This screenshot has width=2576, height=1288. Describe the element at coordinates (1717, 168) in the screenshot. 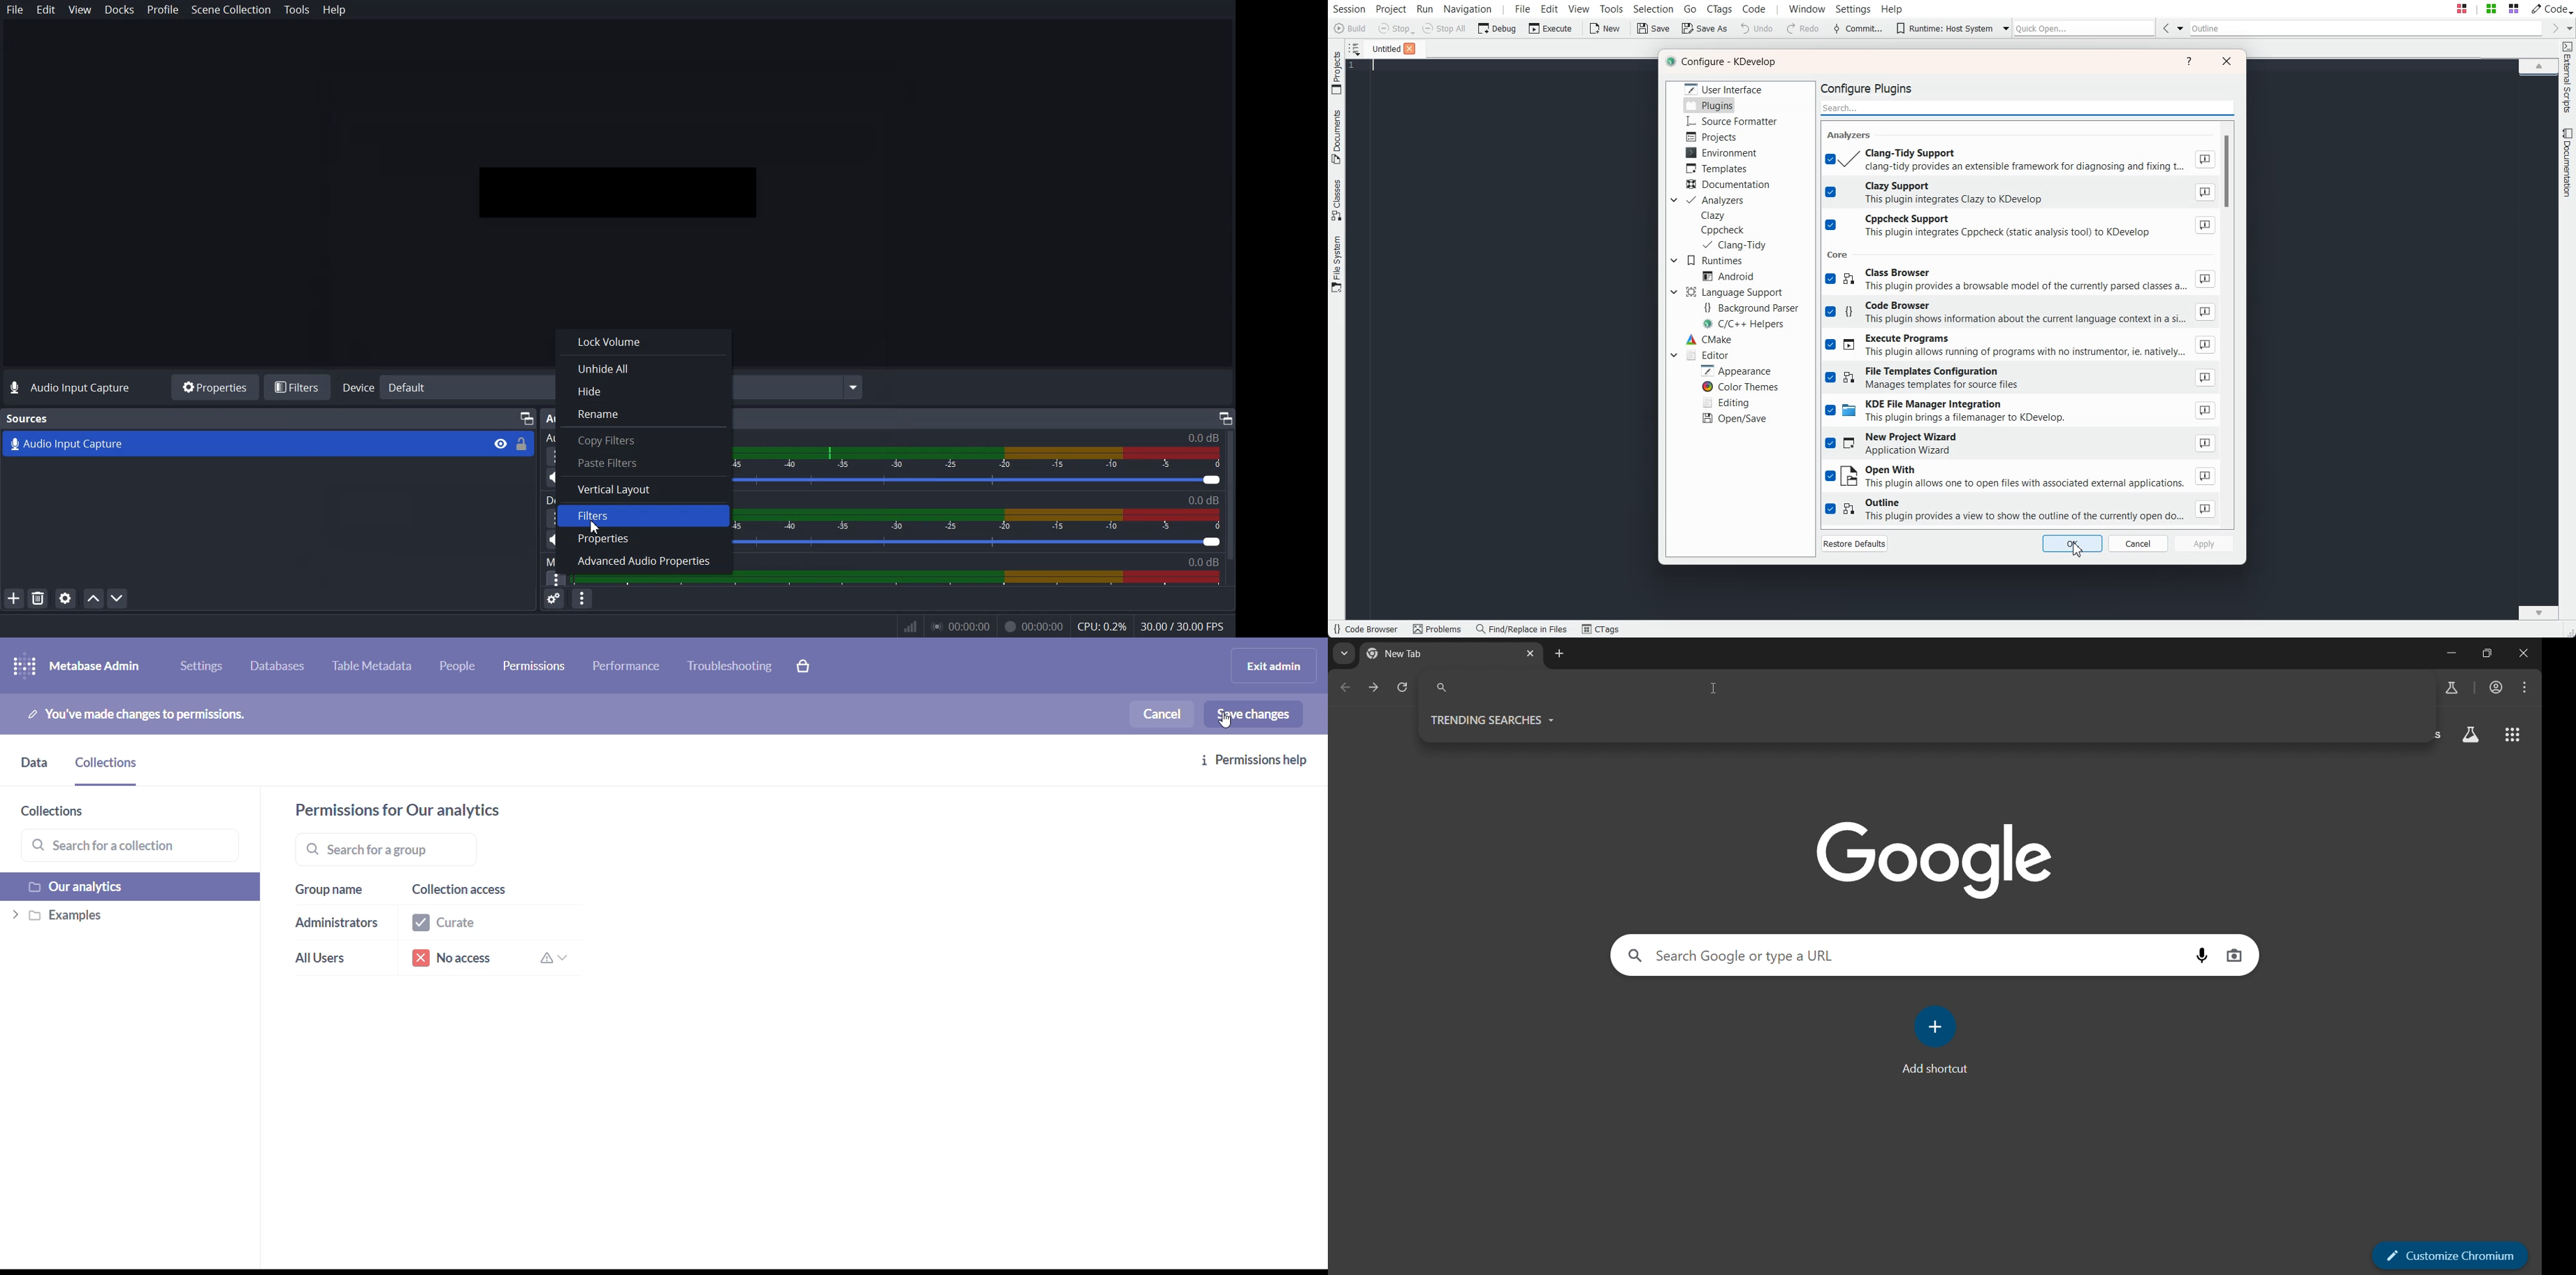

I see `Templates` at that location.